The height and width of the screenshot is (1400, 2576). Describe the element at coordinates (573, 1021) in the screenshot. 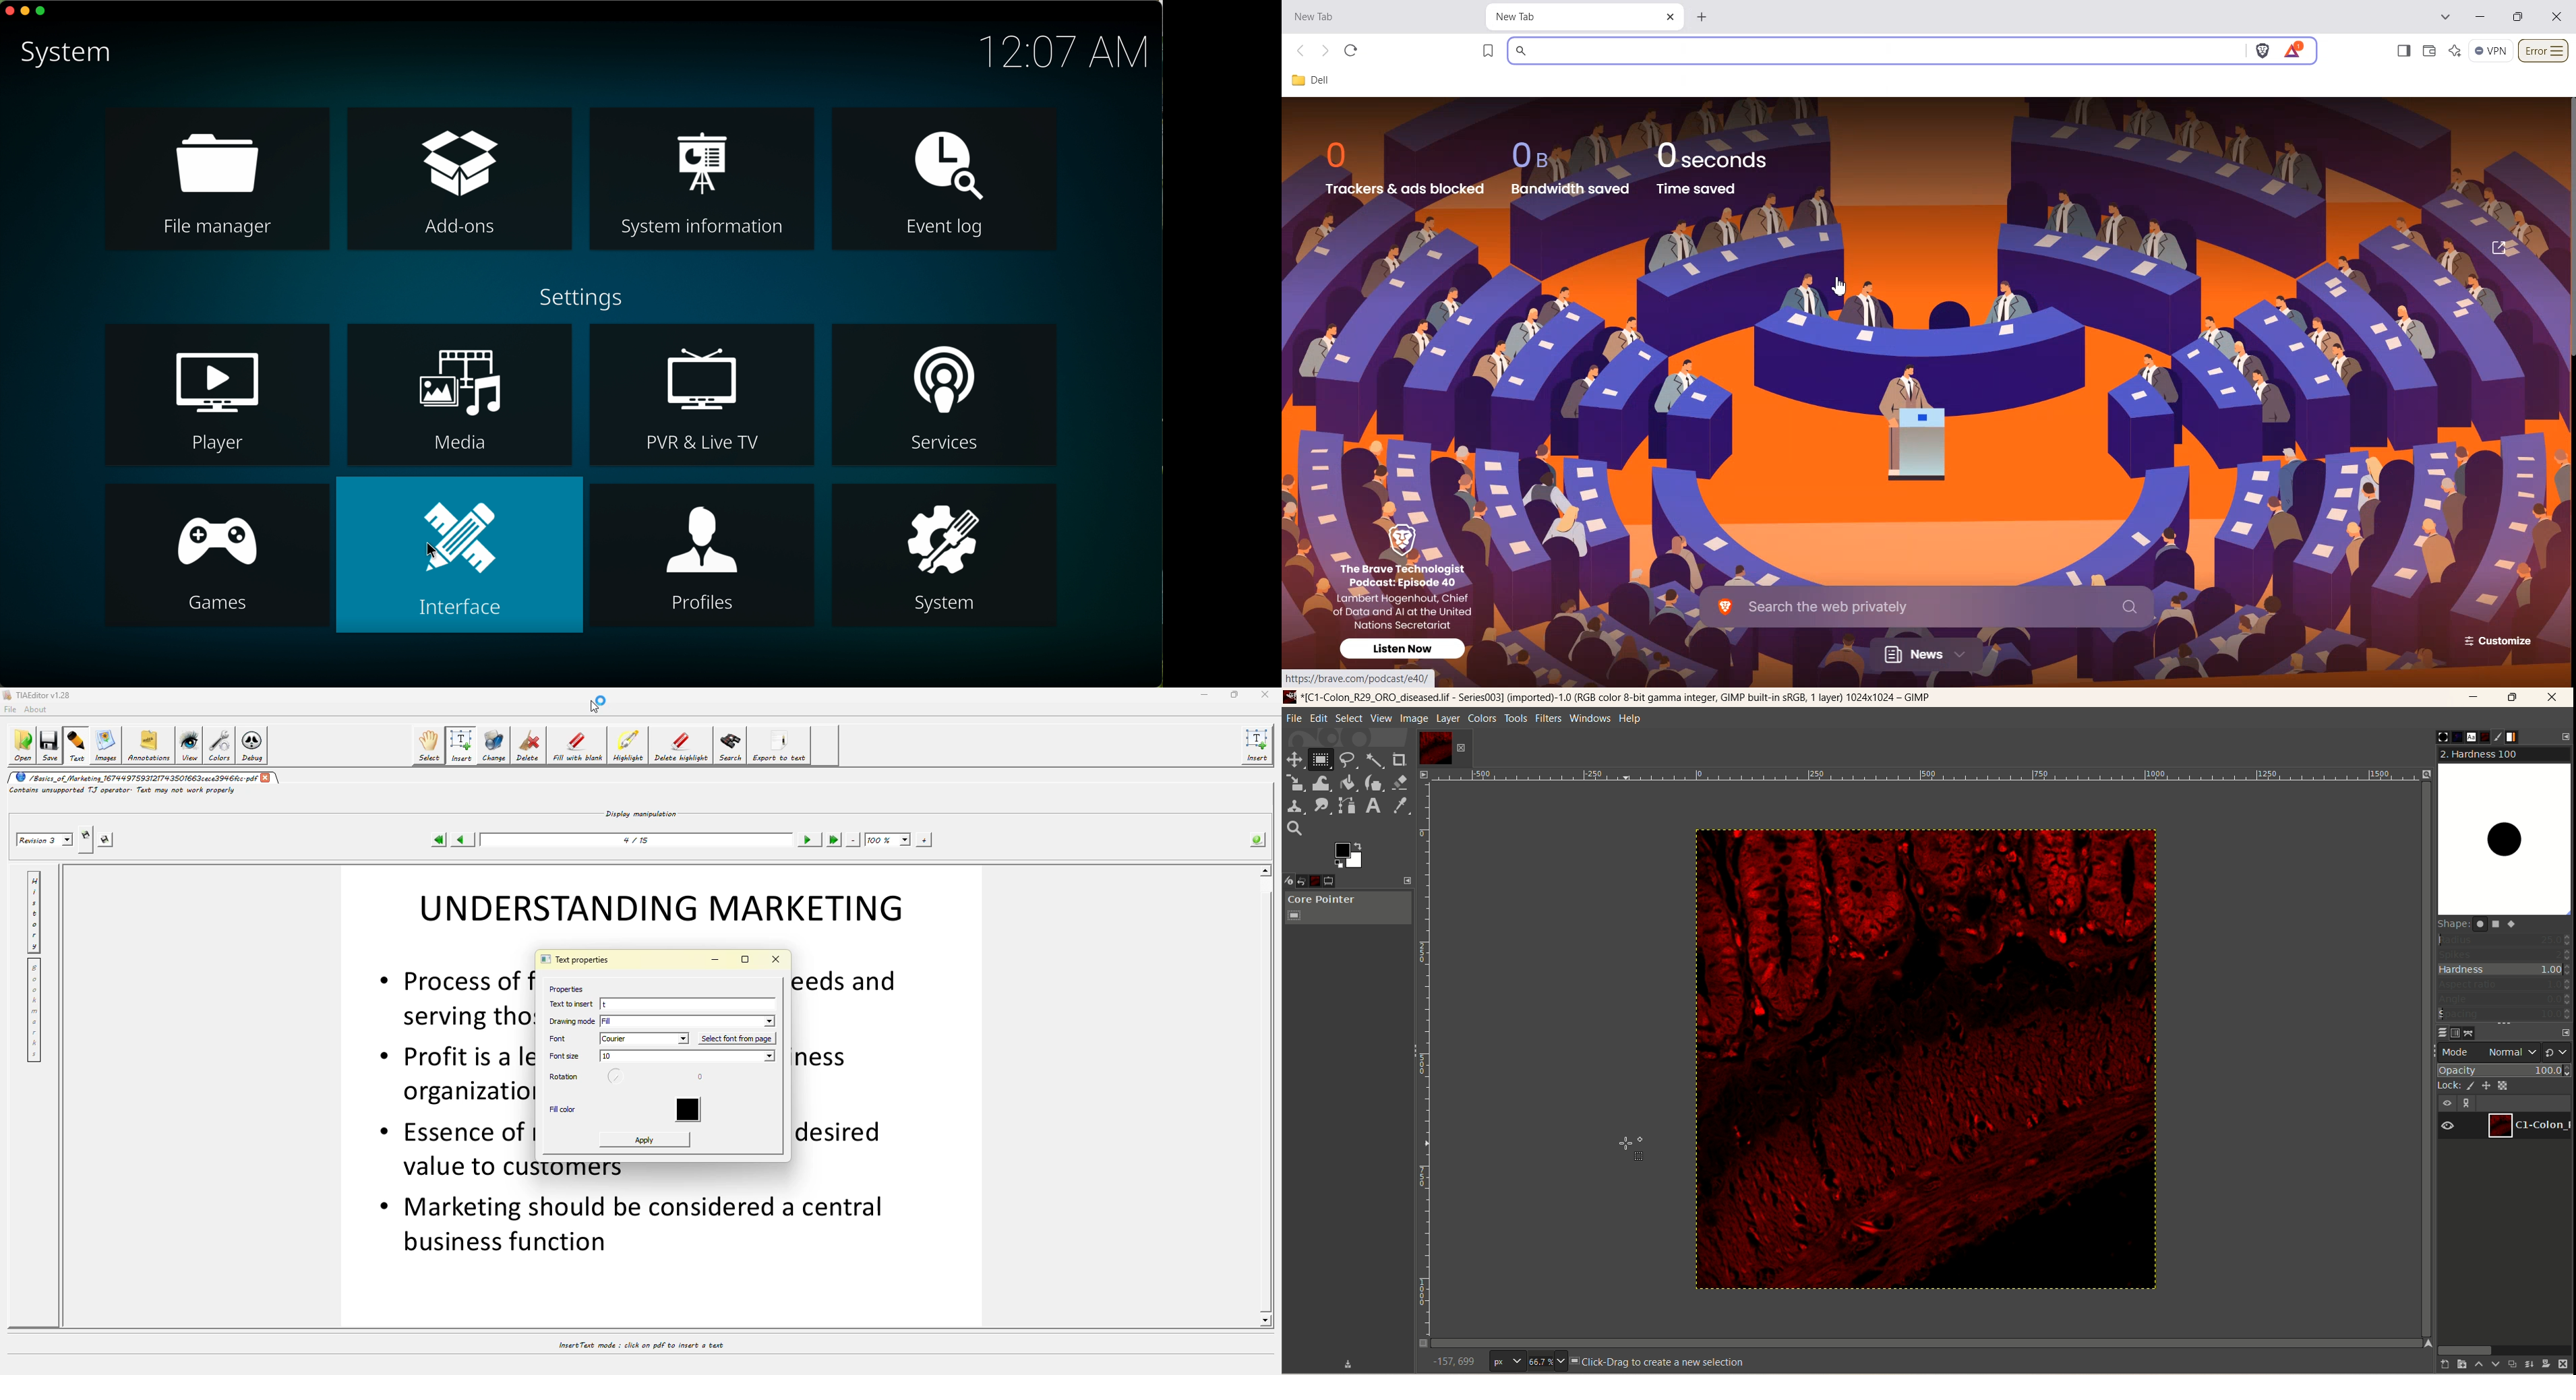

I see `drawing mode` at that location.